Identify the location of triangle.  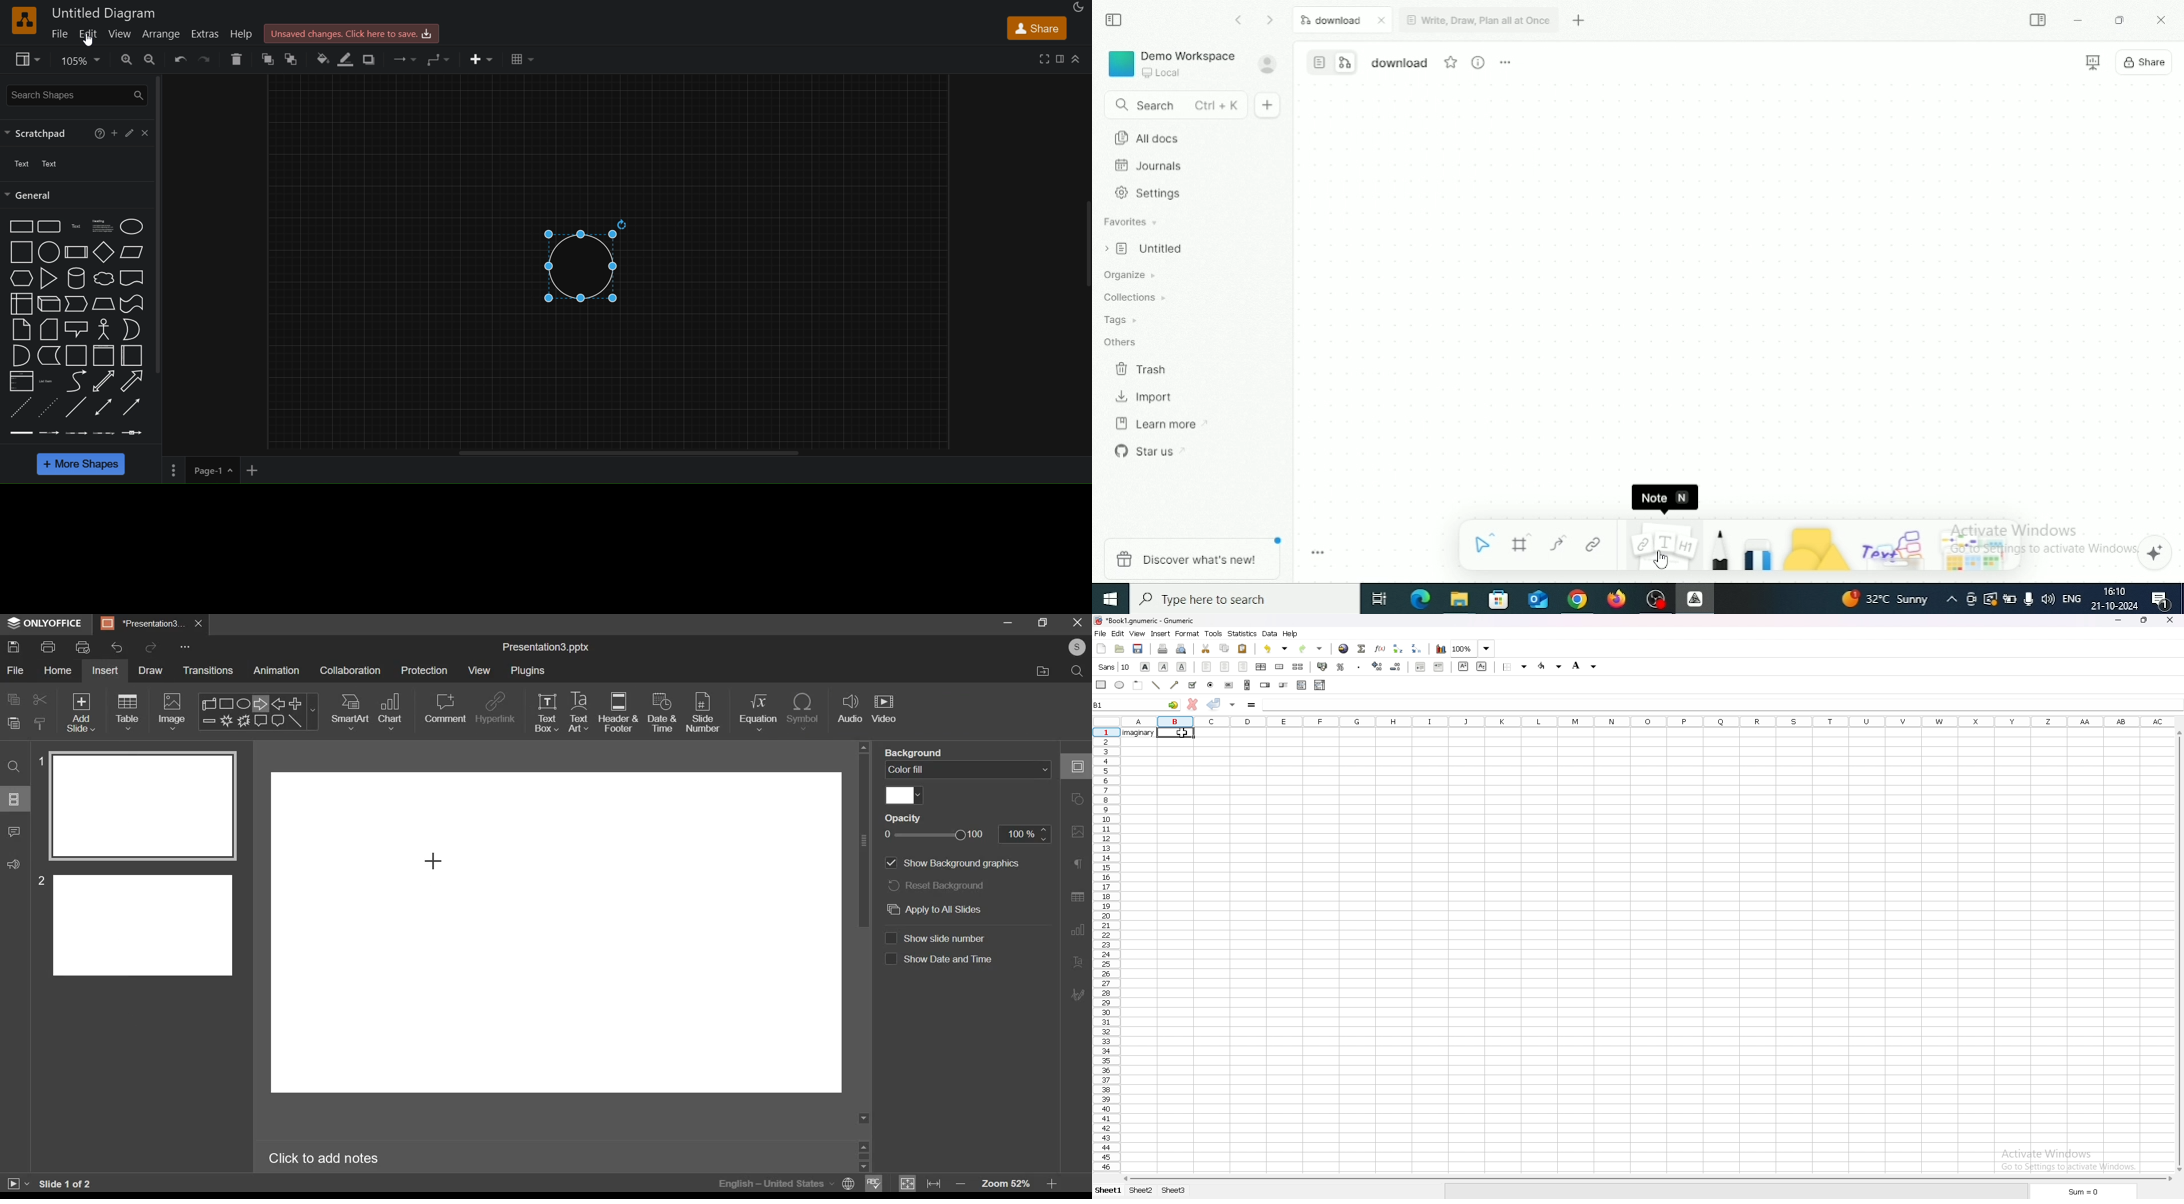
(48, 279).